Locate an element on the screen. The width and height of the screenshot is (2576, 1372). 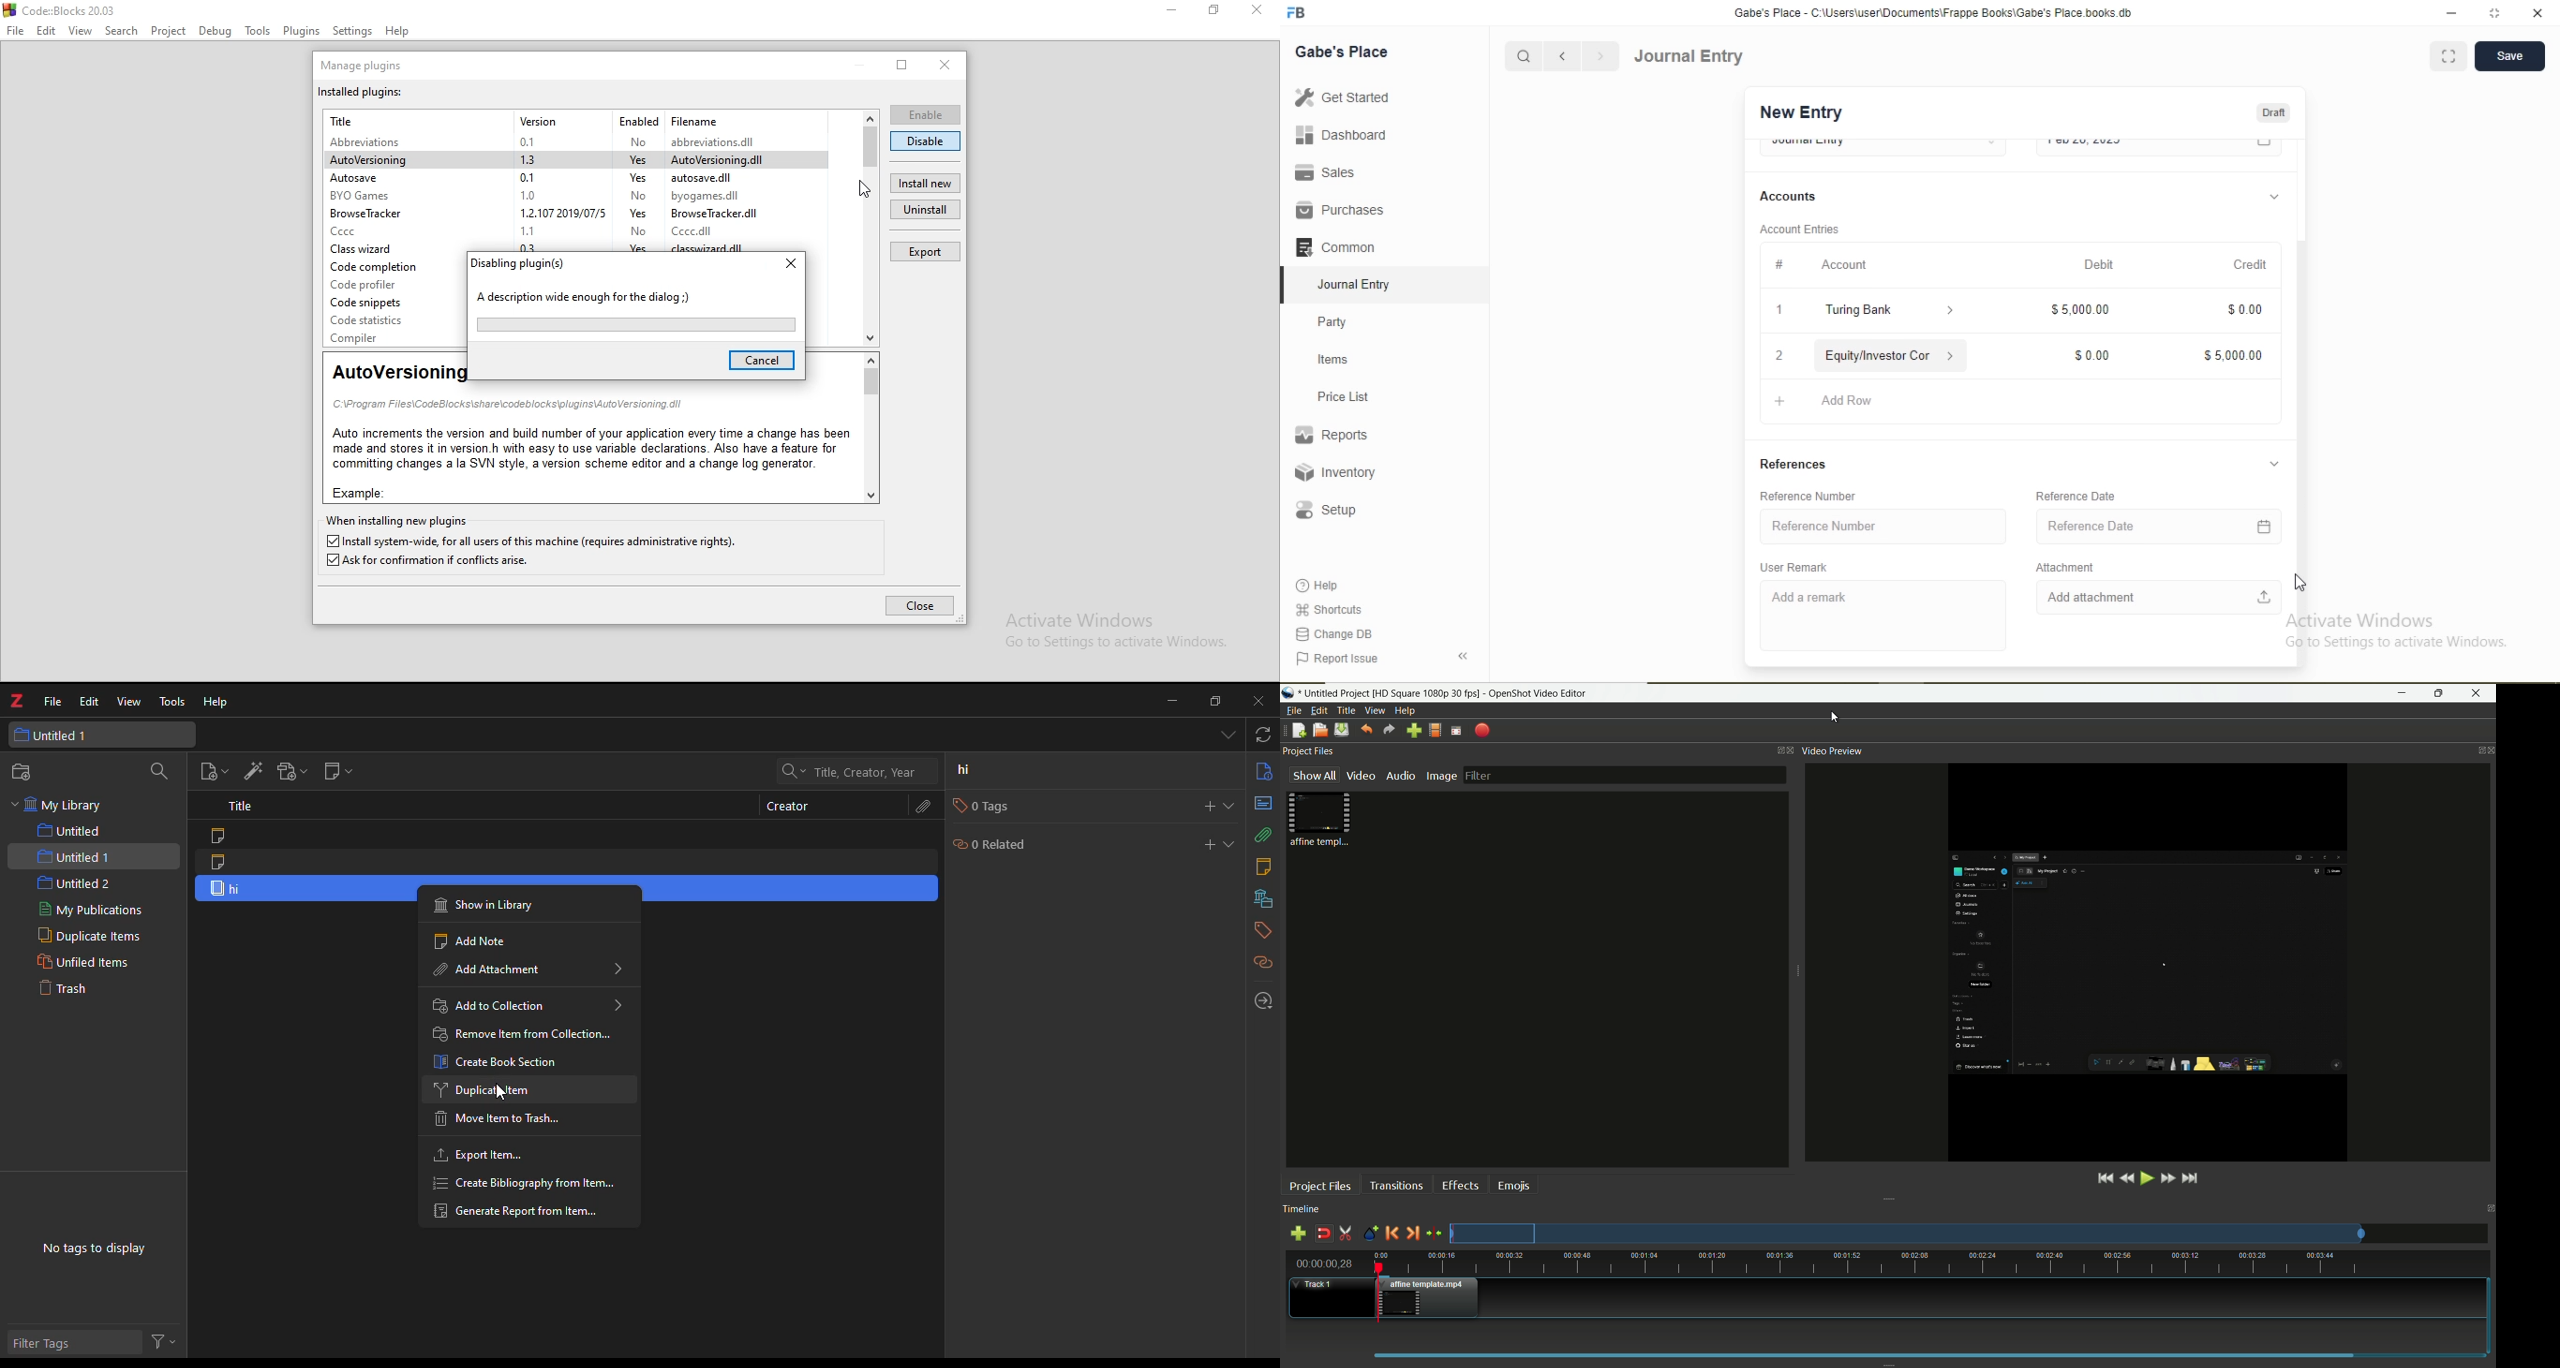
duplicate item is located at coordinates (484, 1090).